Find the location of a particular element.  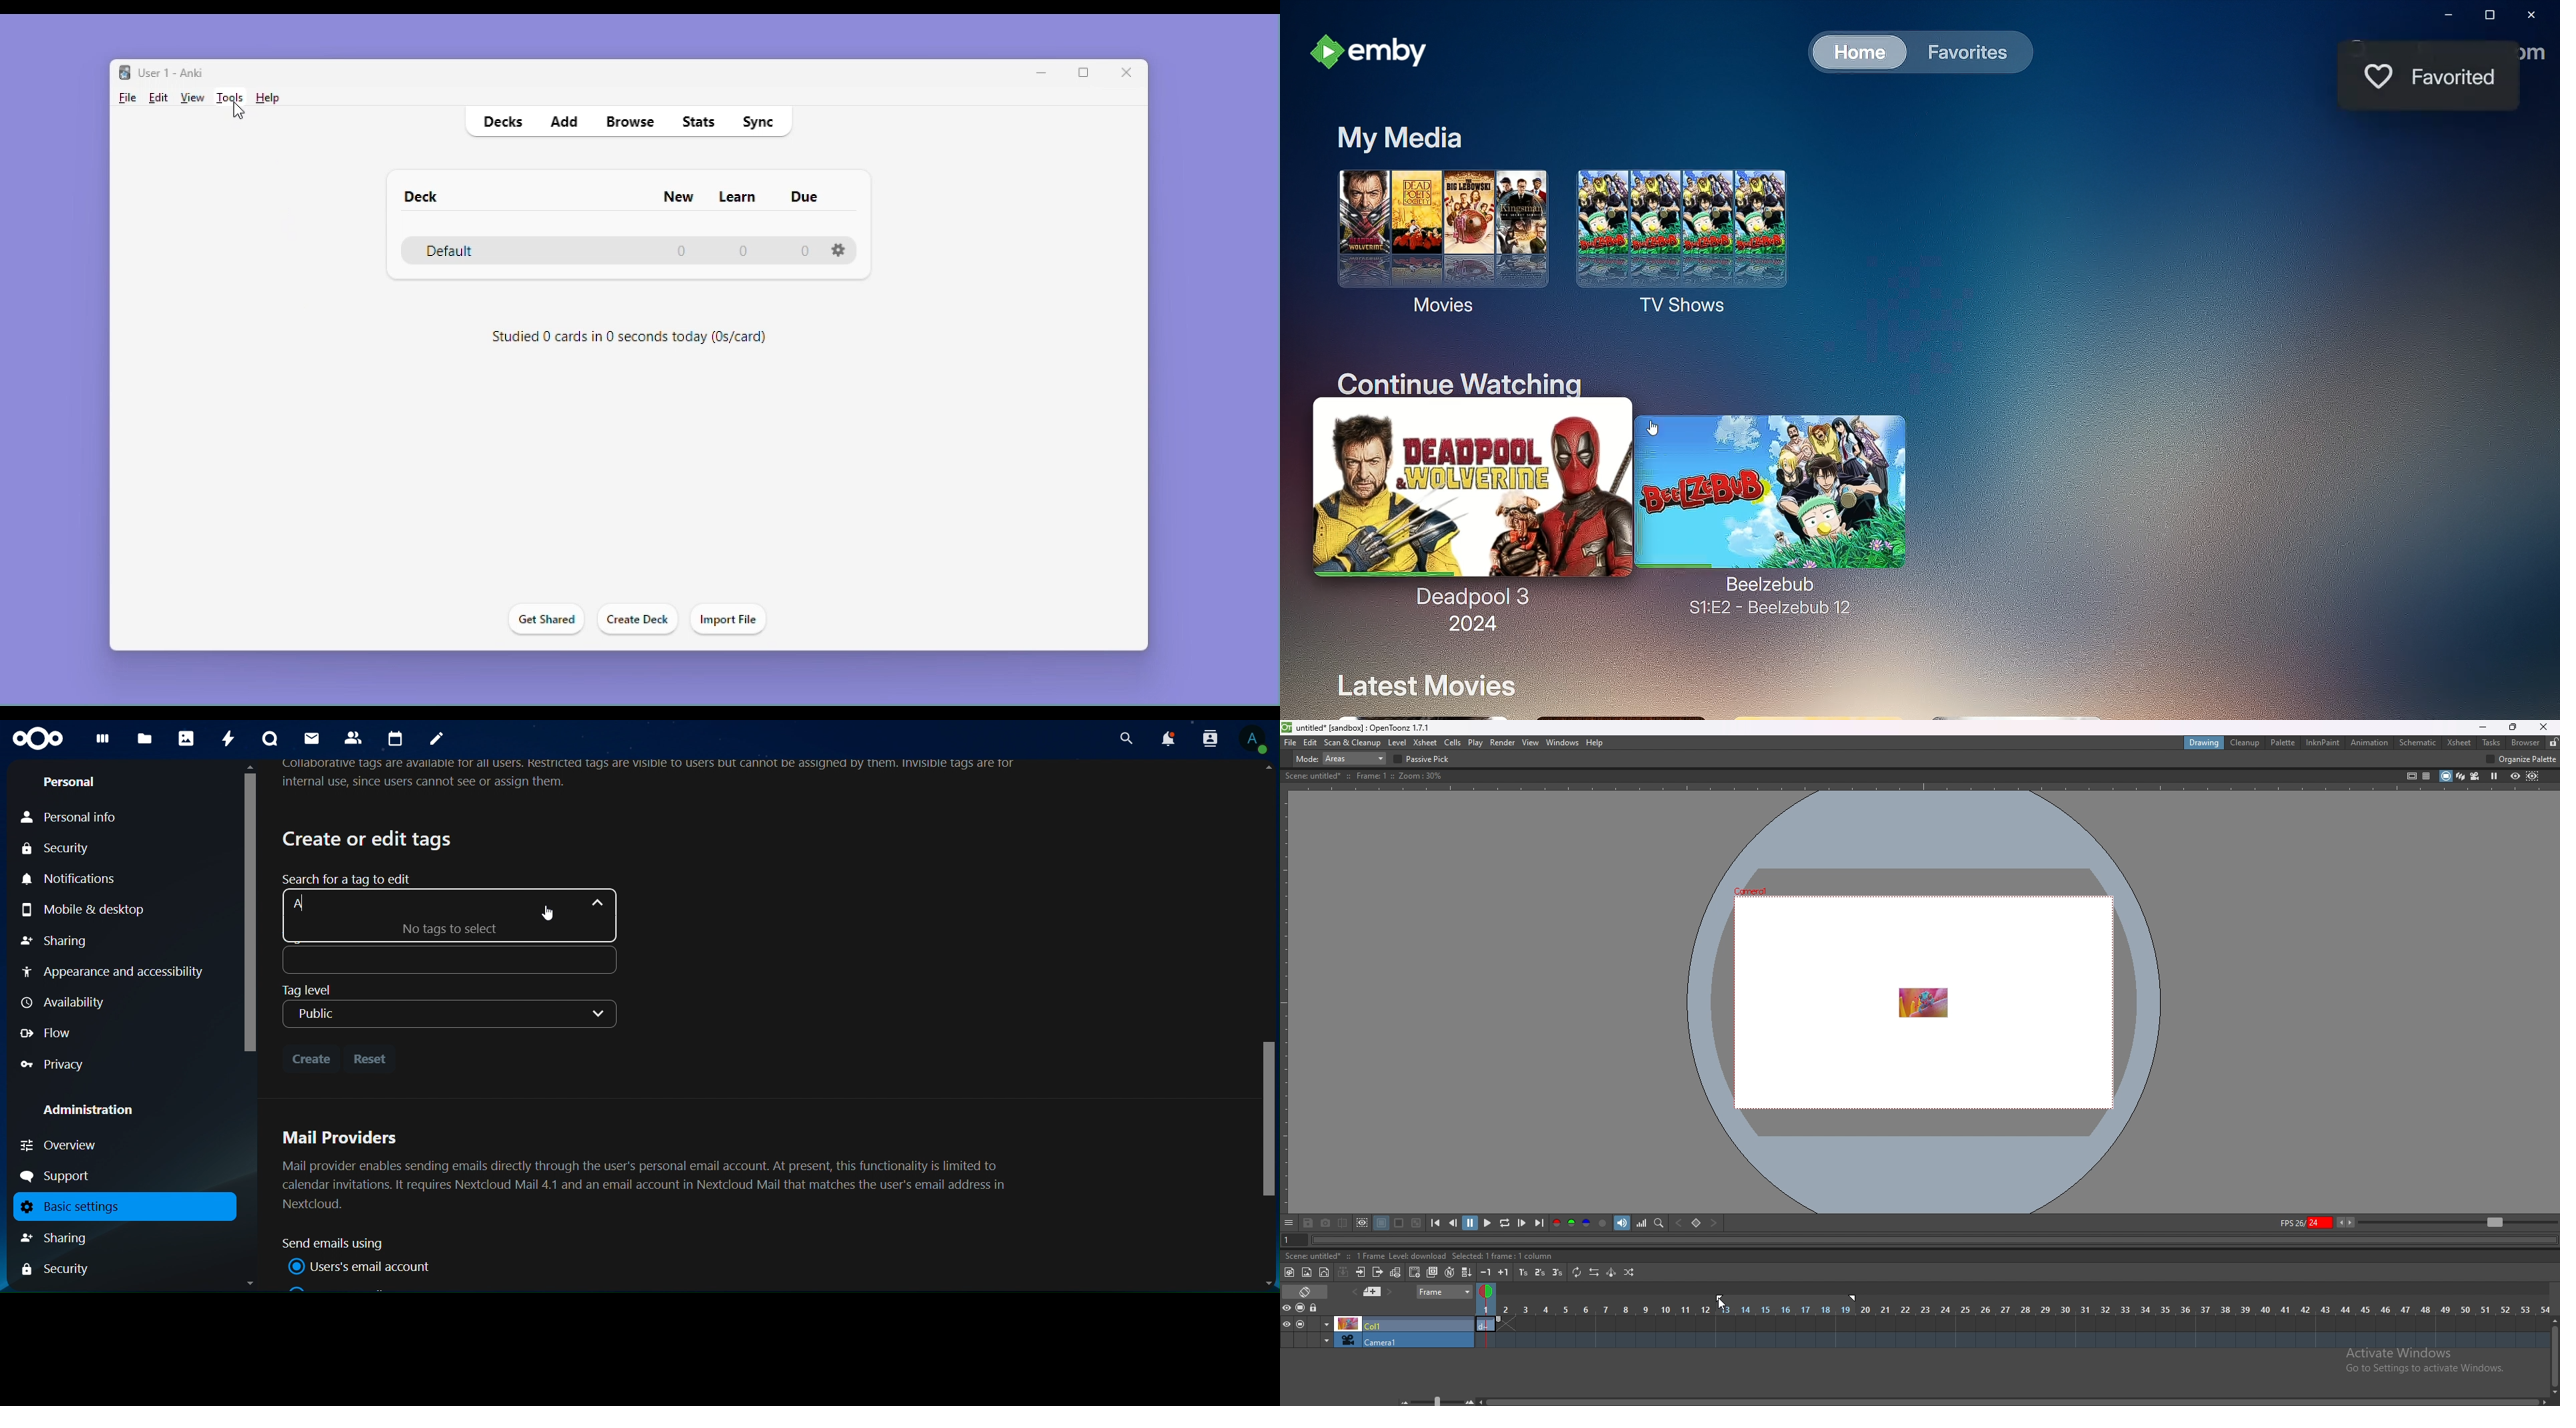

Settings is located at coordinates (840, 250).